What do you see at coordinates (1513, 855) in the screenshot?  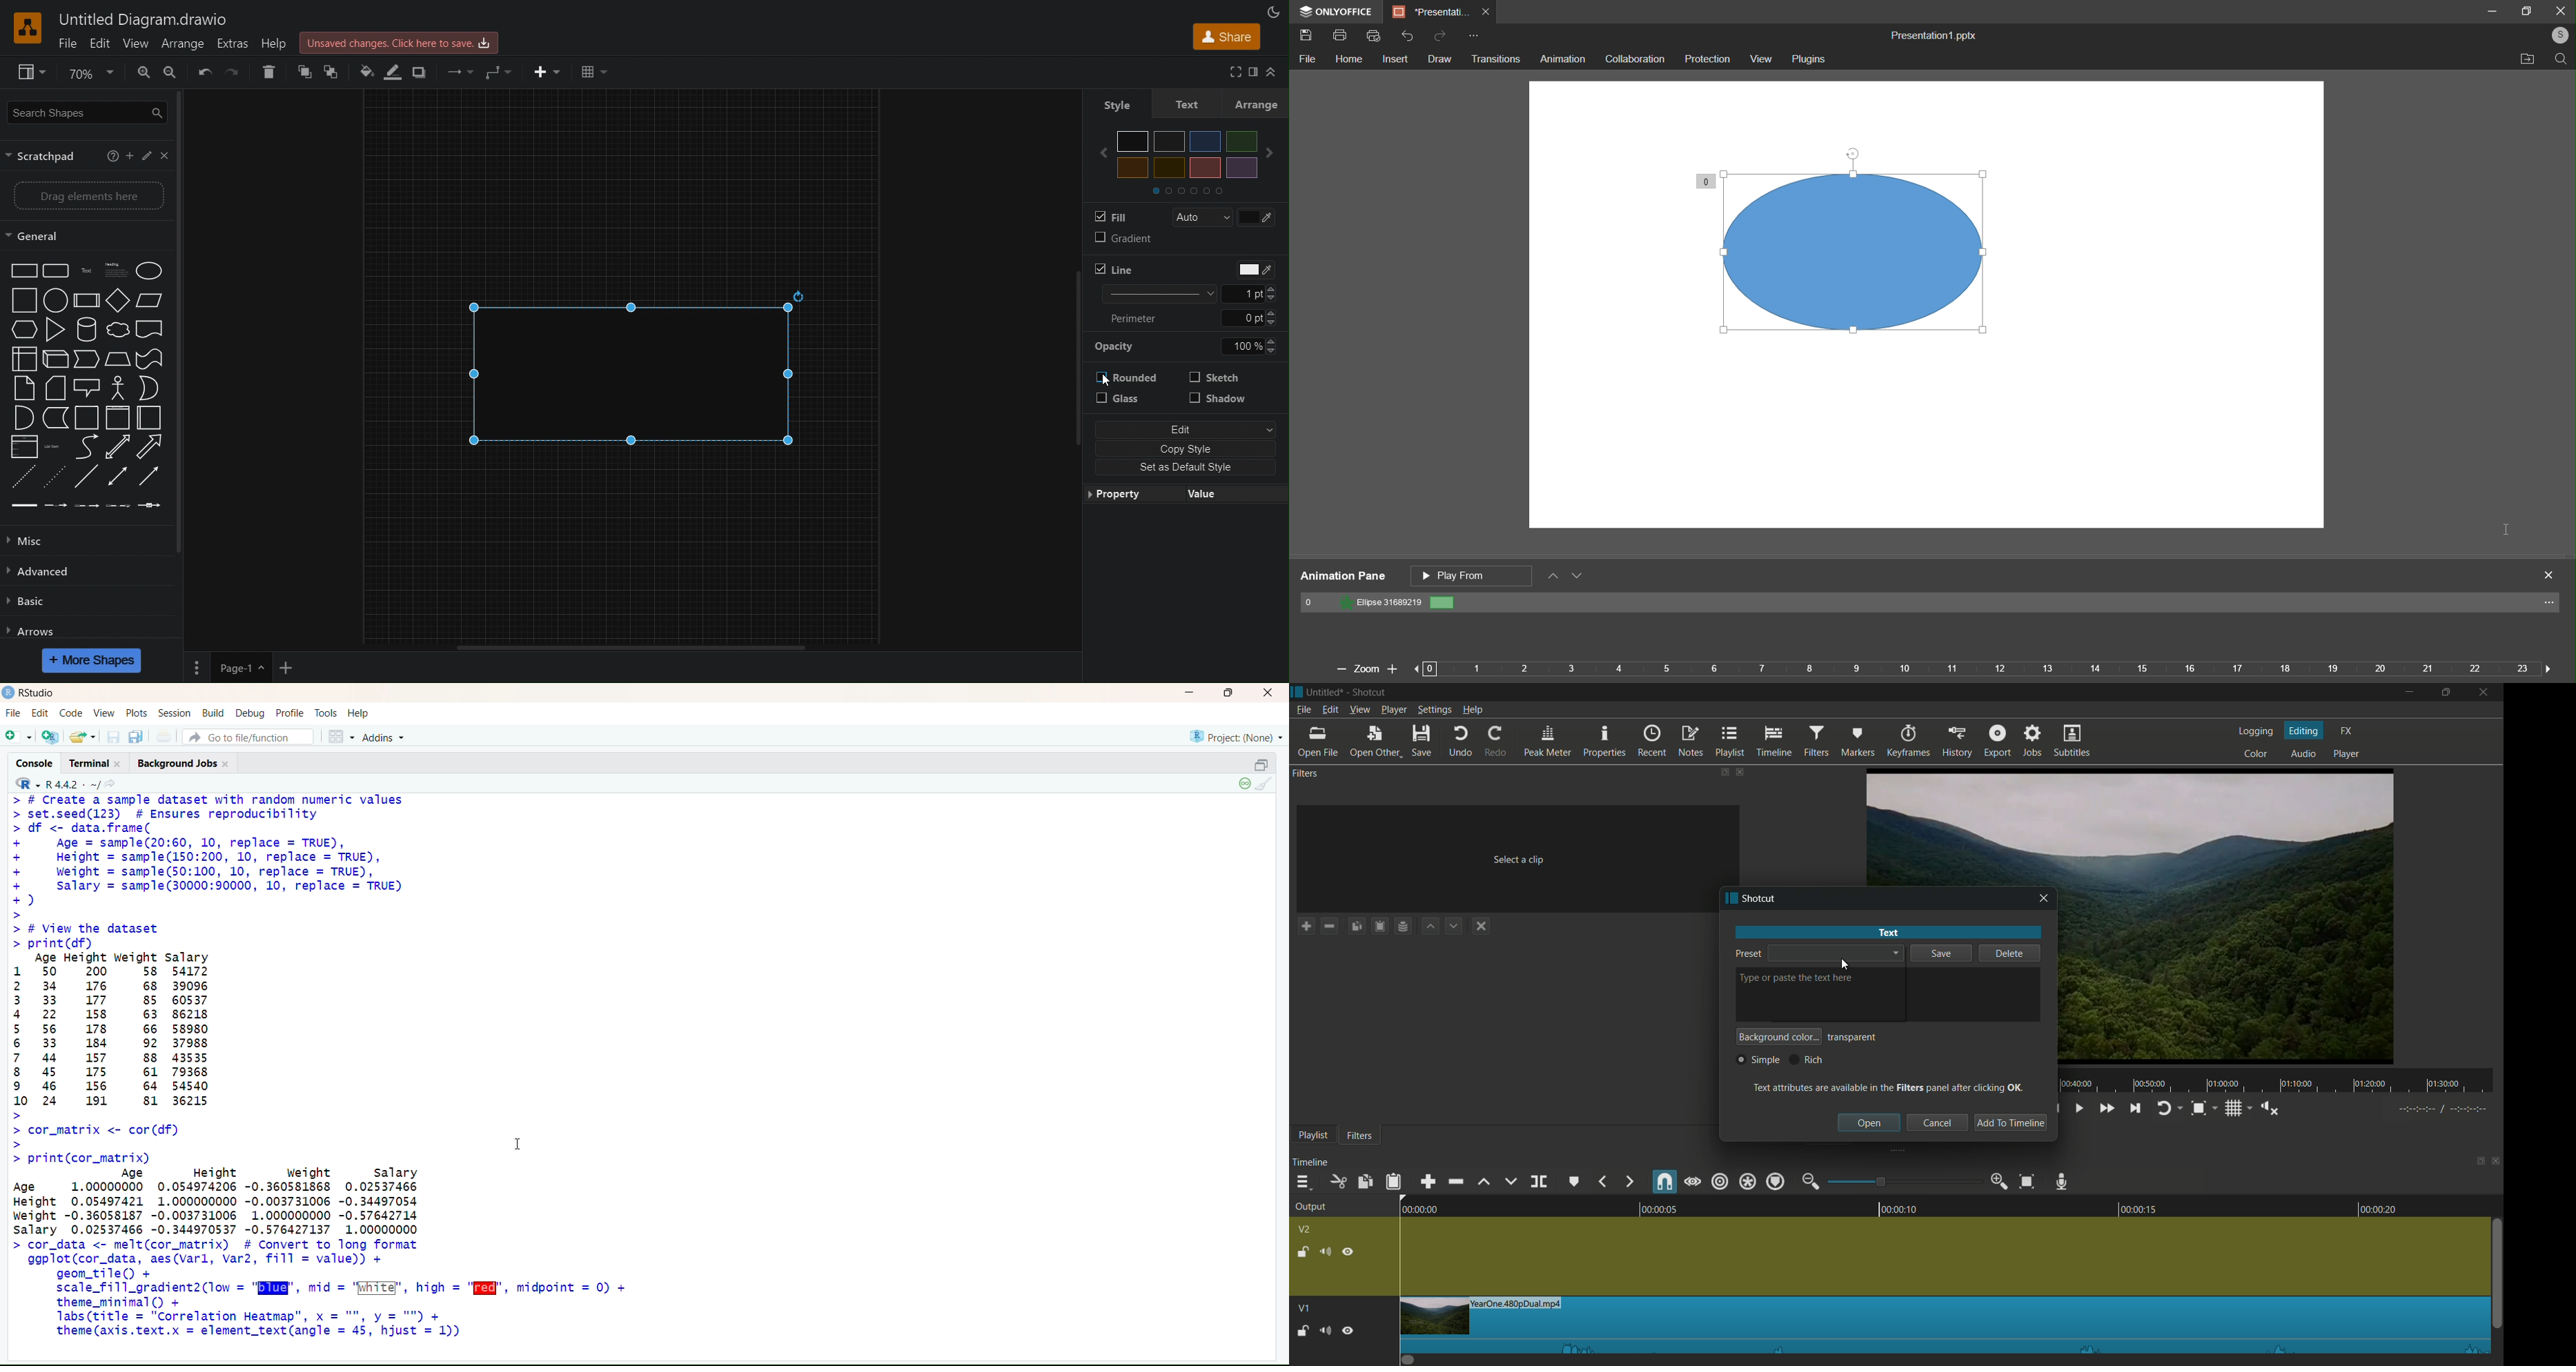 I see `Select a clip` at bounding box center [1513, 855].